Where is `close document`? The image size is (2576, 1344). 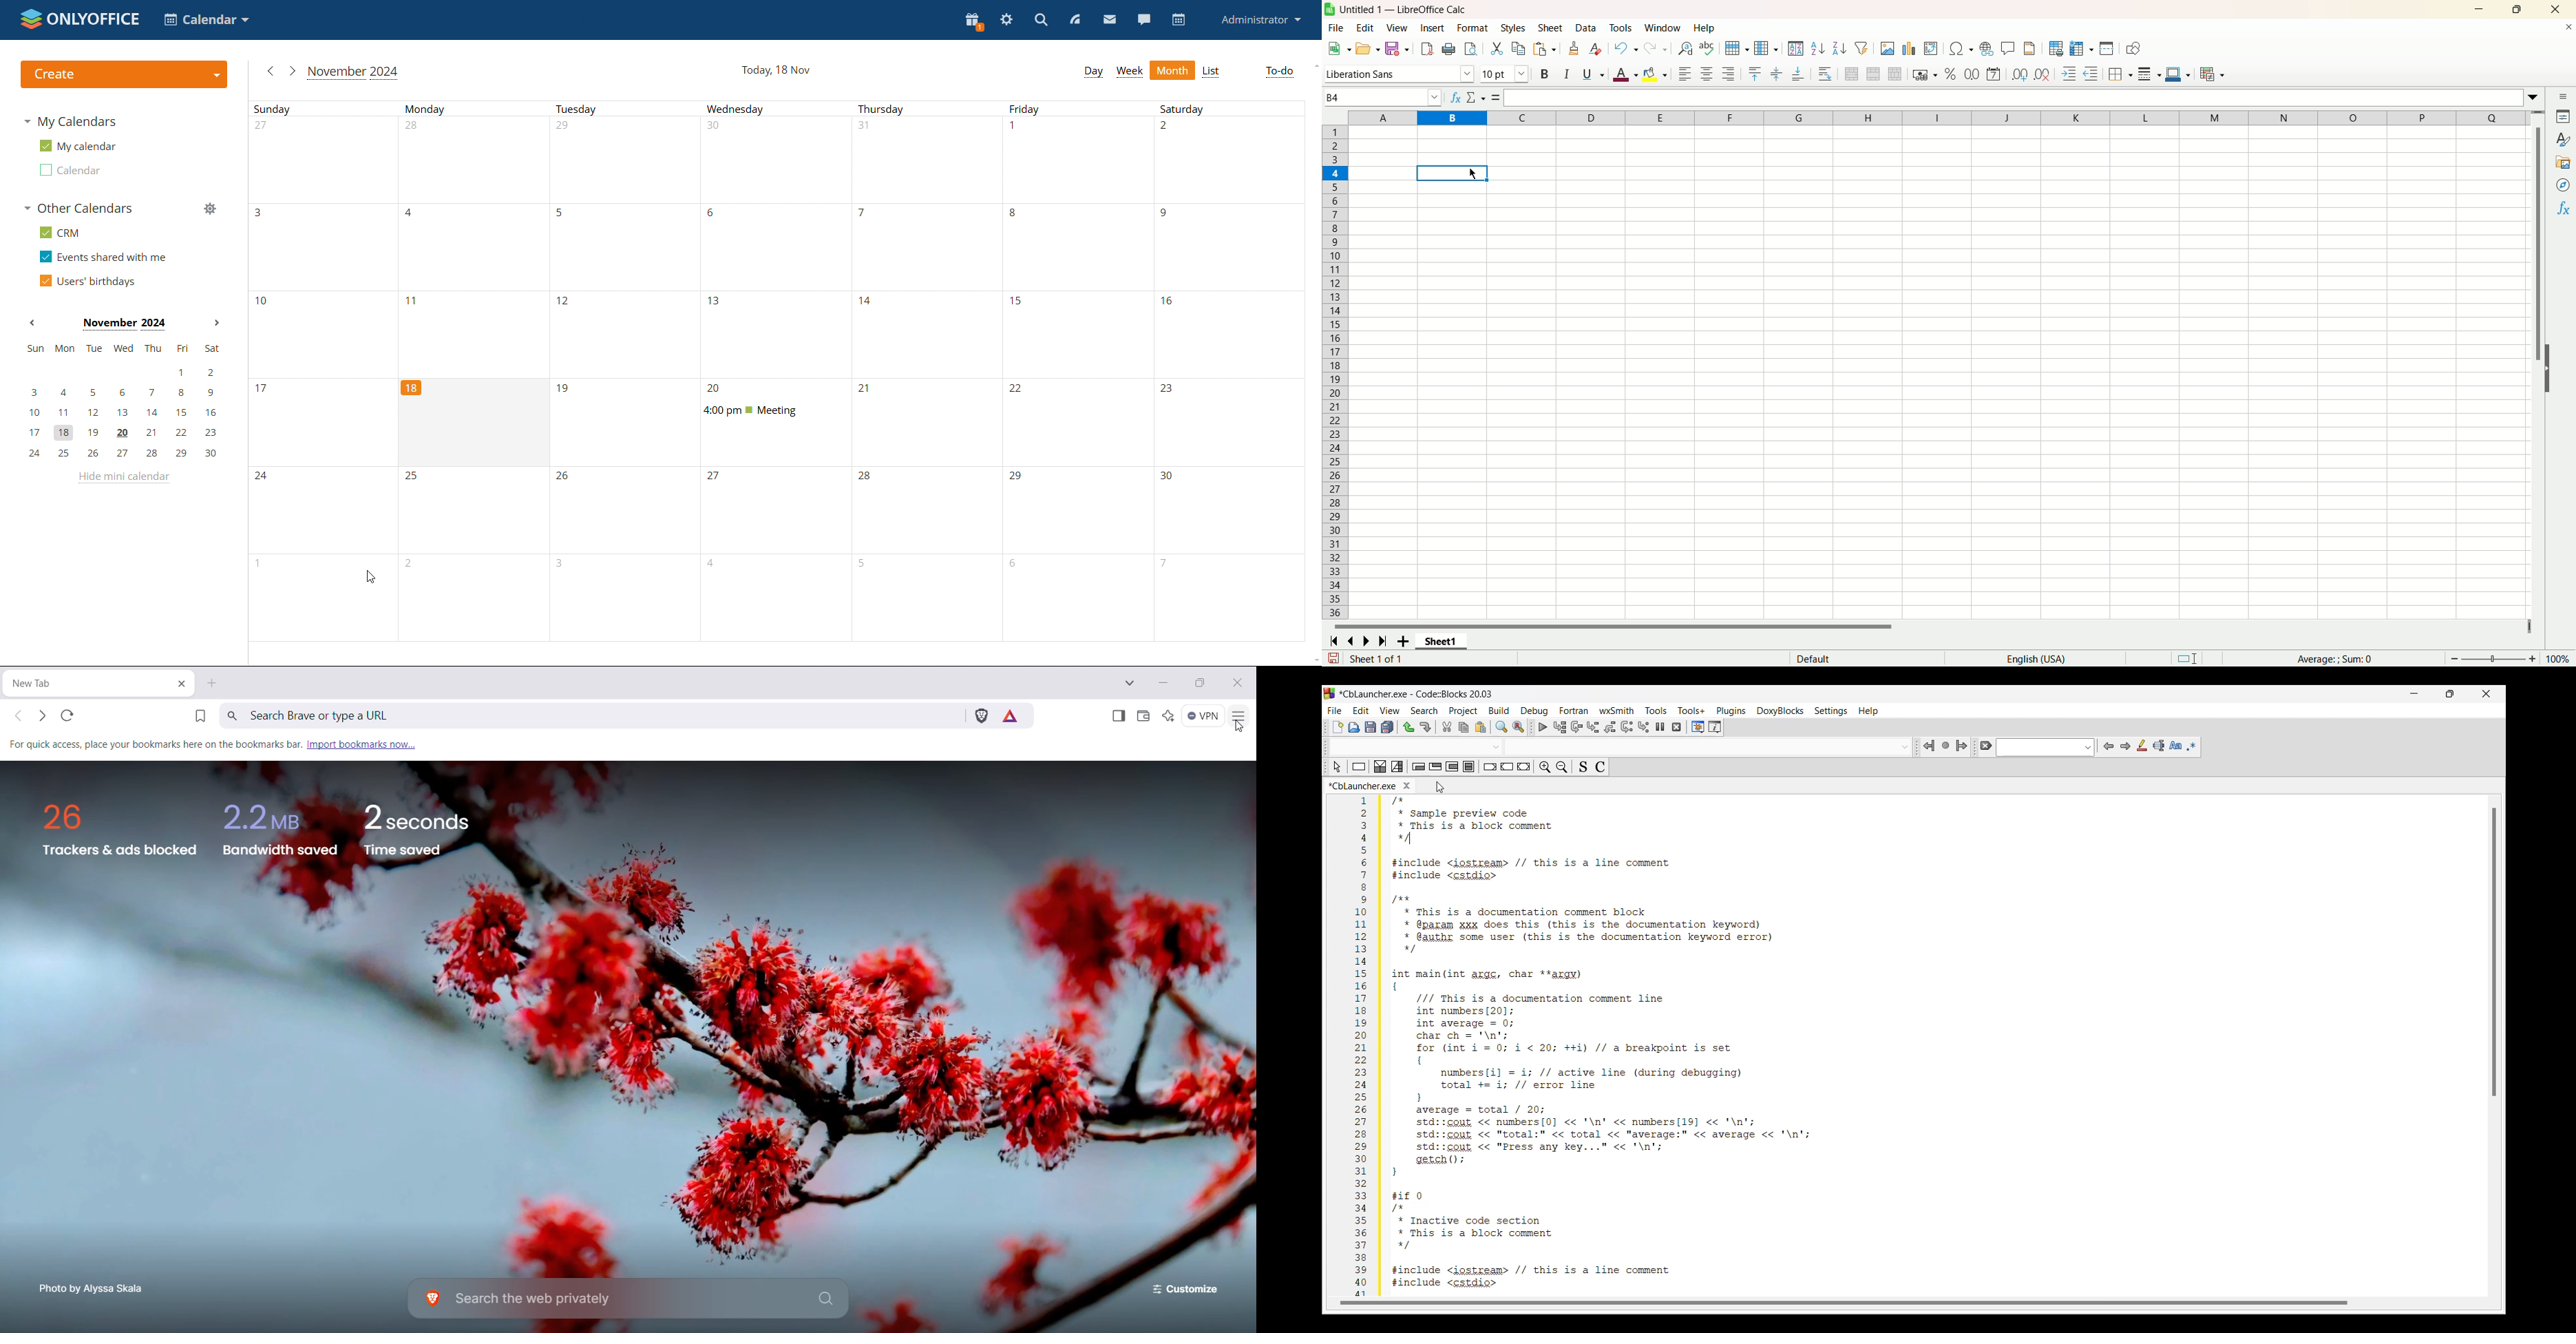
close document is located at coordinates (2566, 31).